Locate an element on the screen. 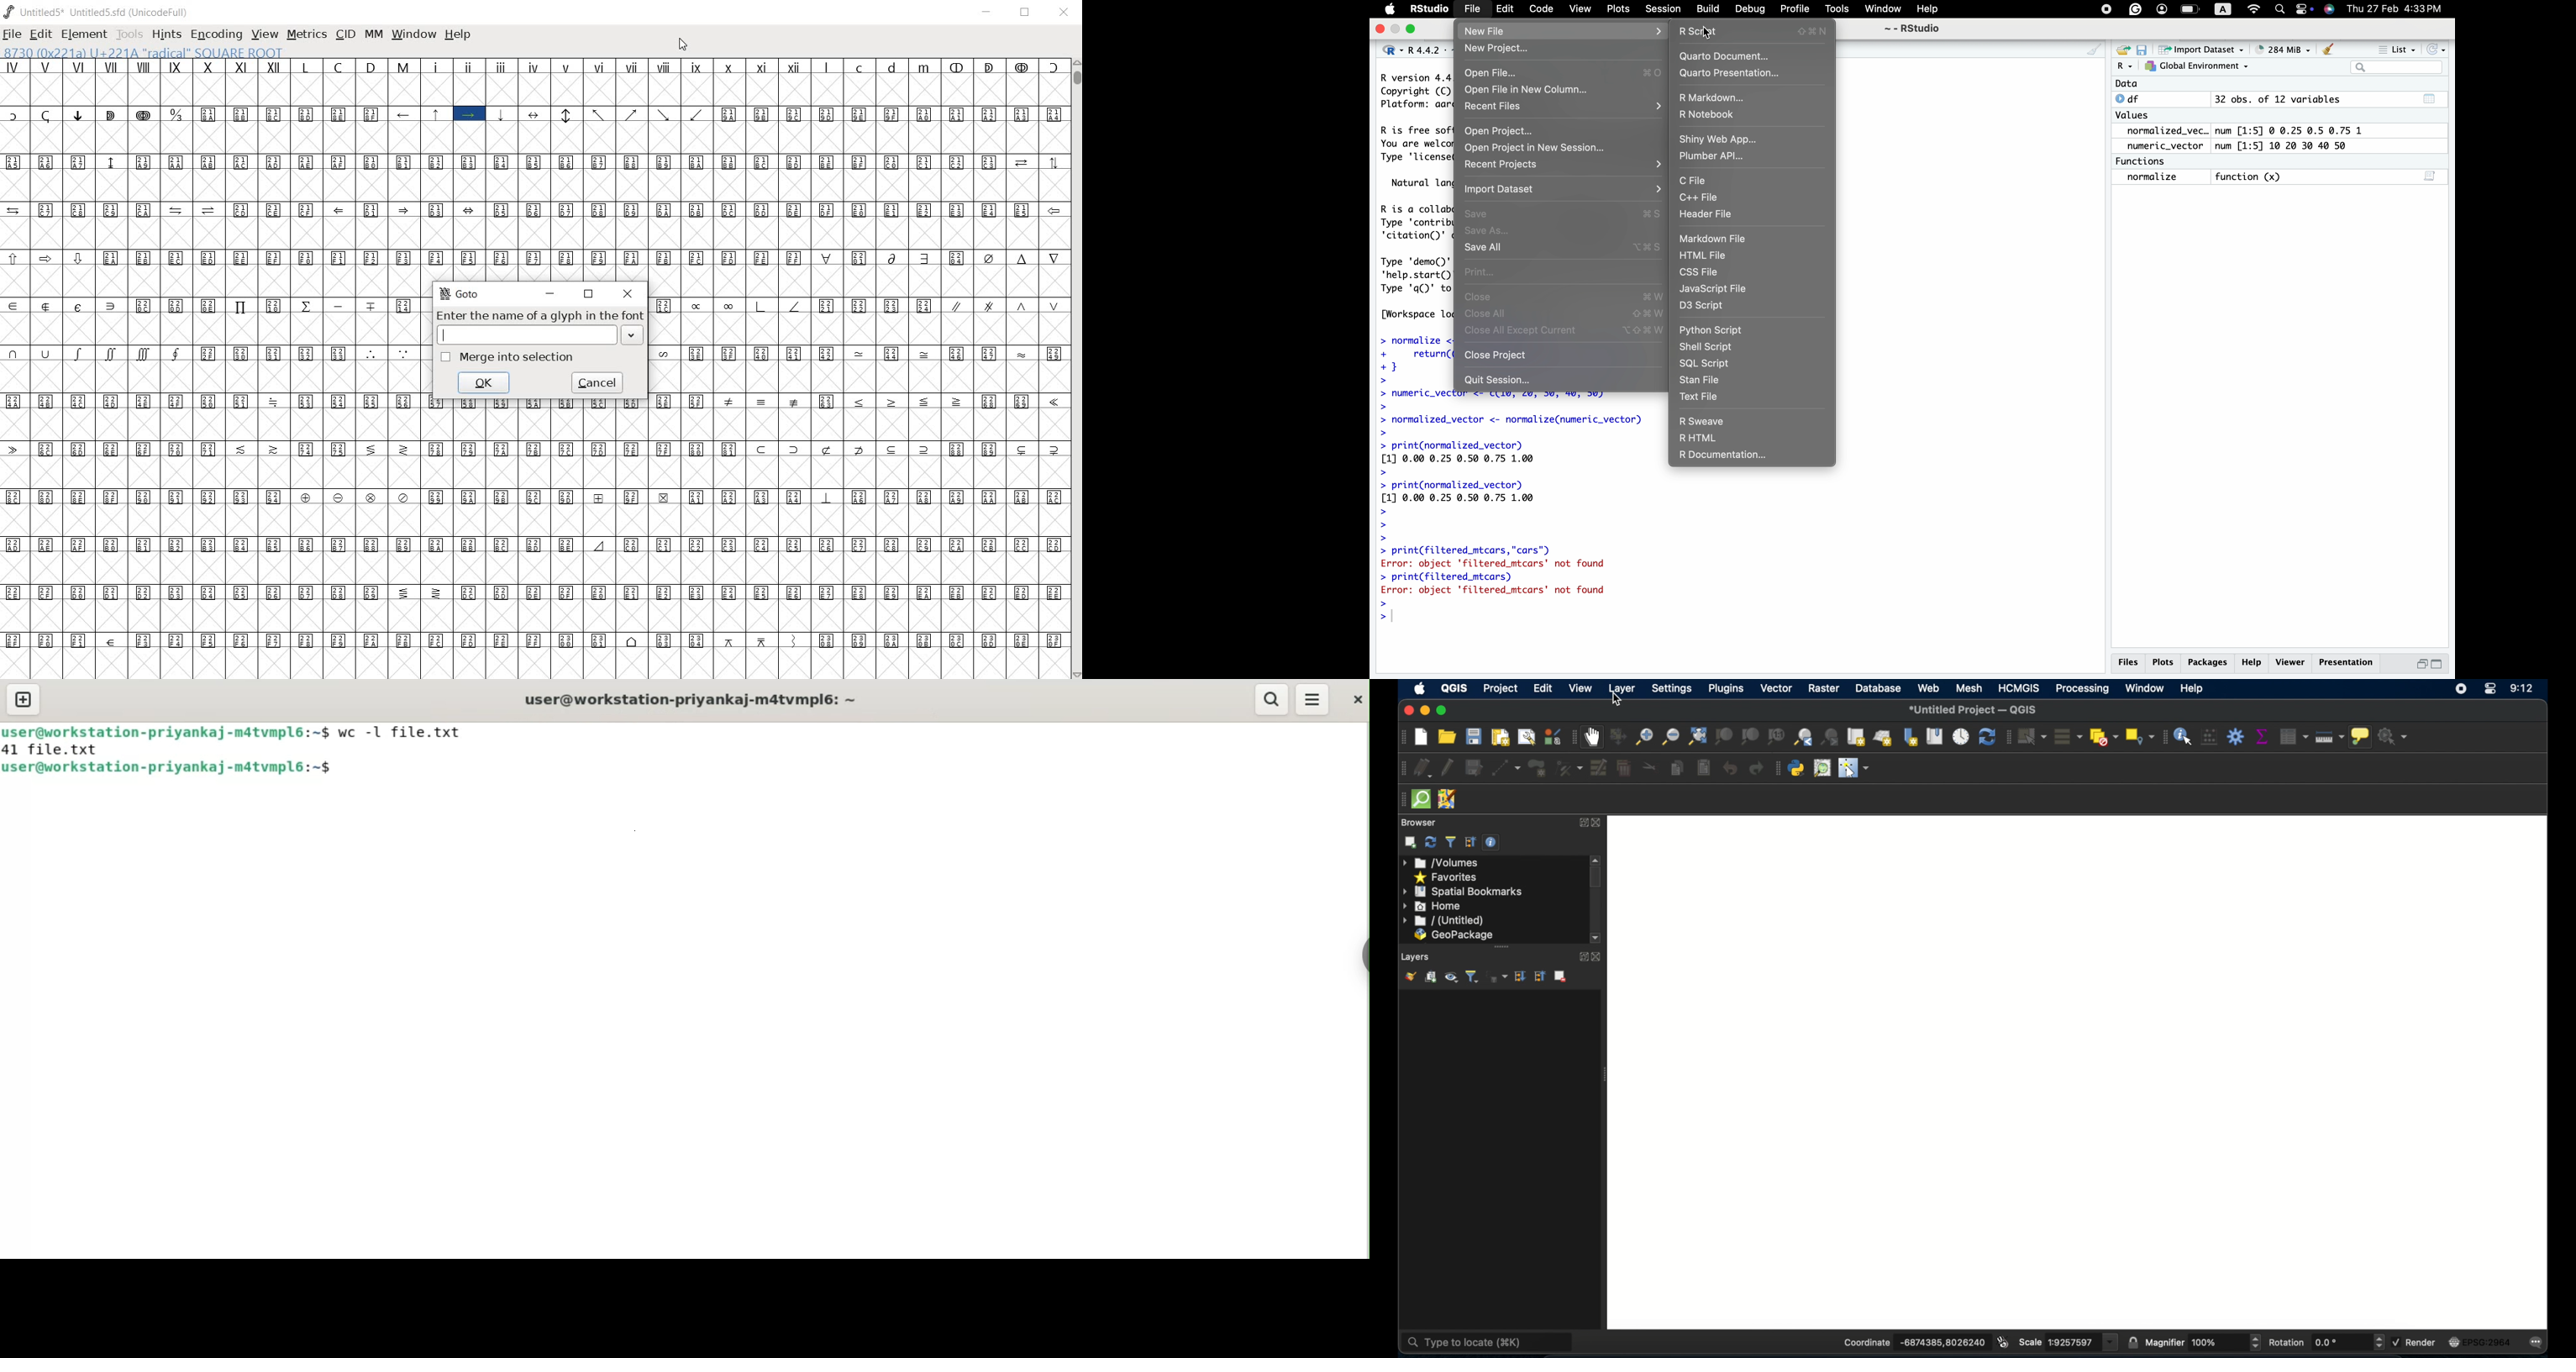 This screenshot has height=1372, width=2576. maximise is located at coordinates (2438, 664).